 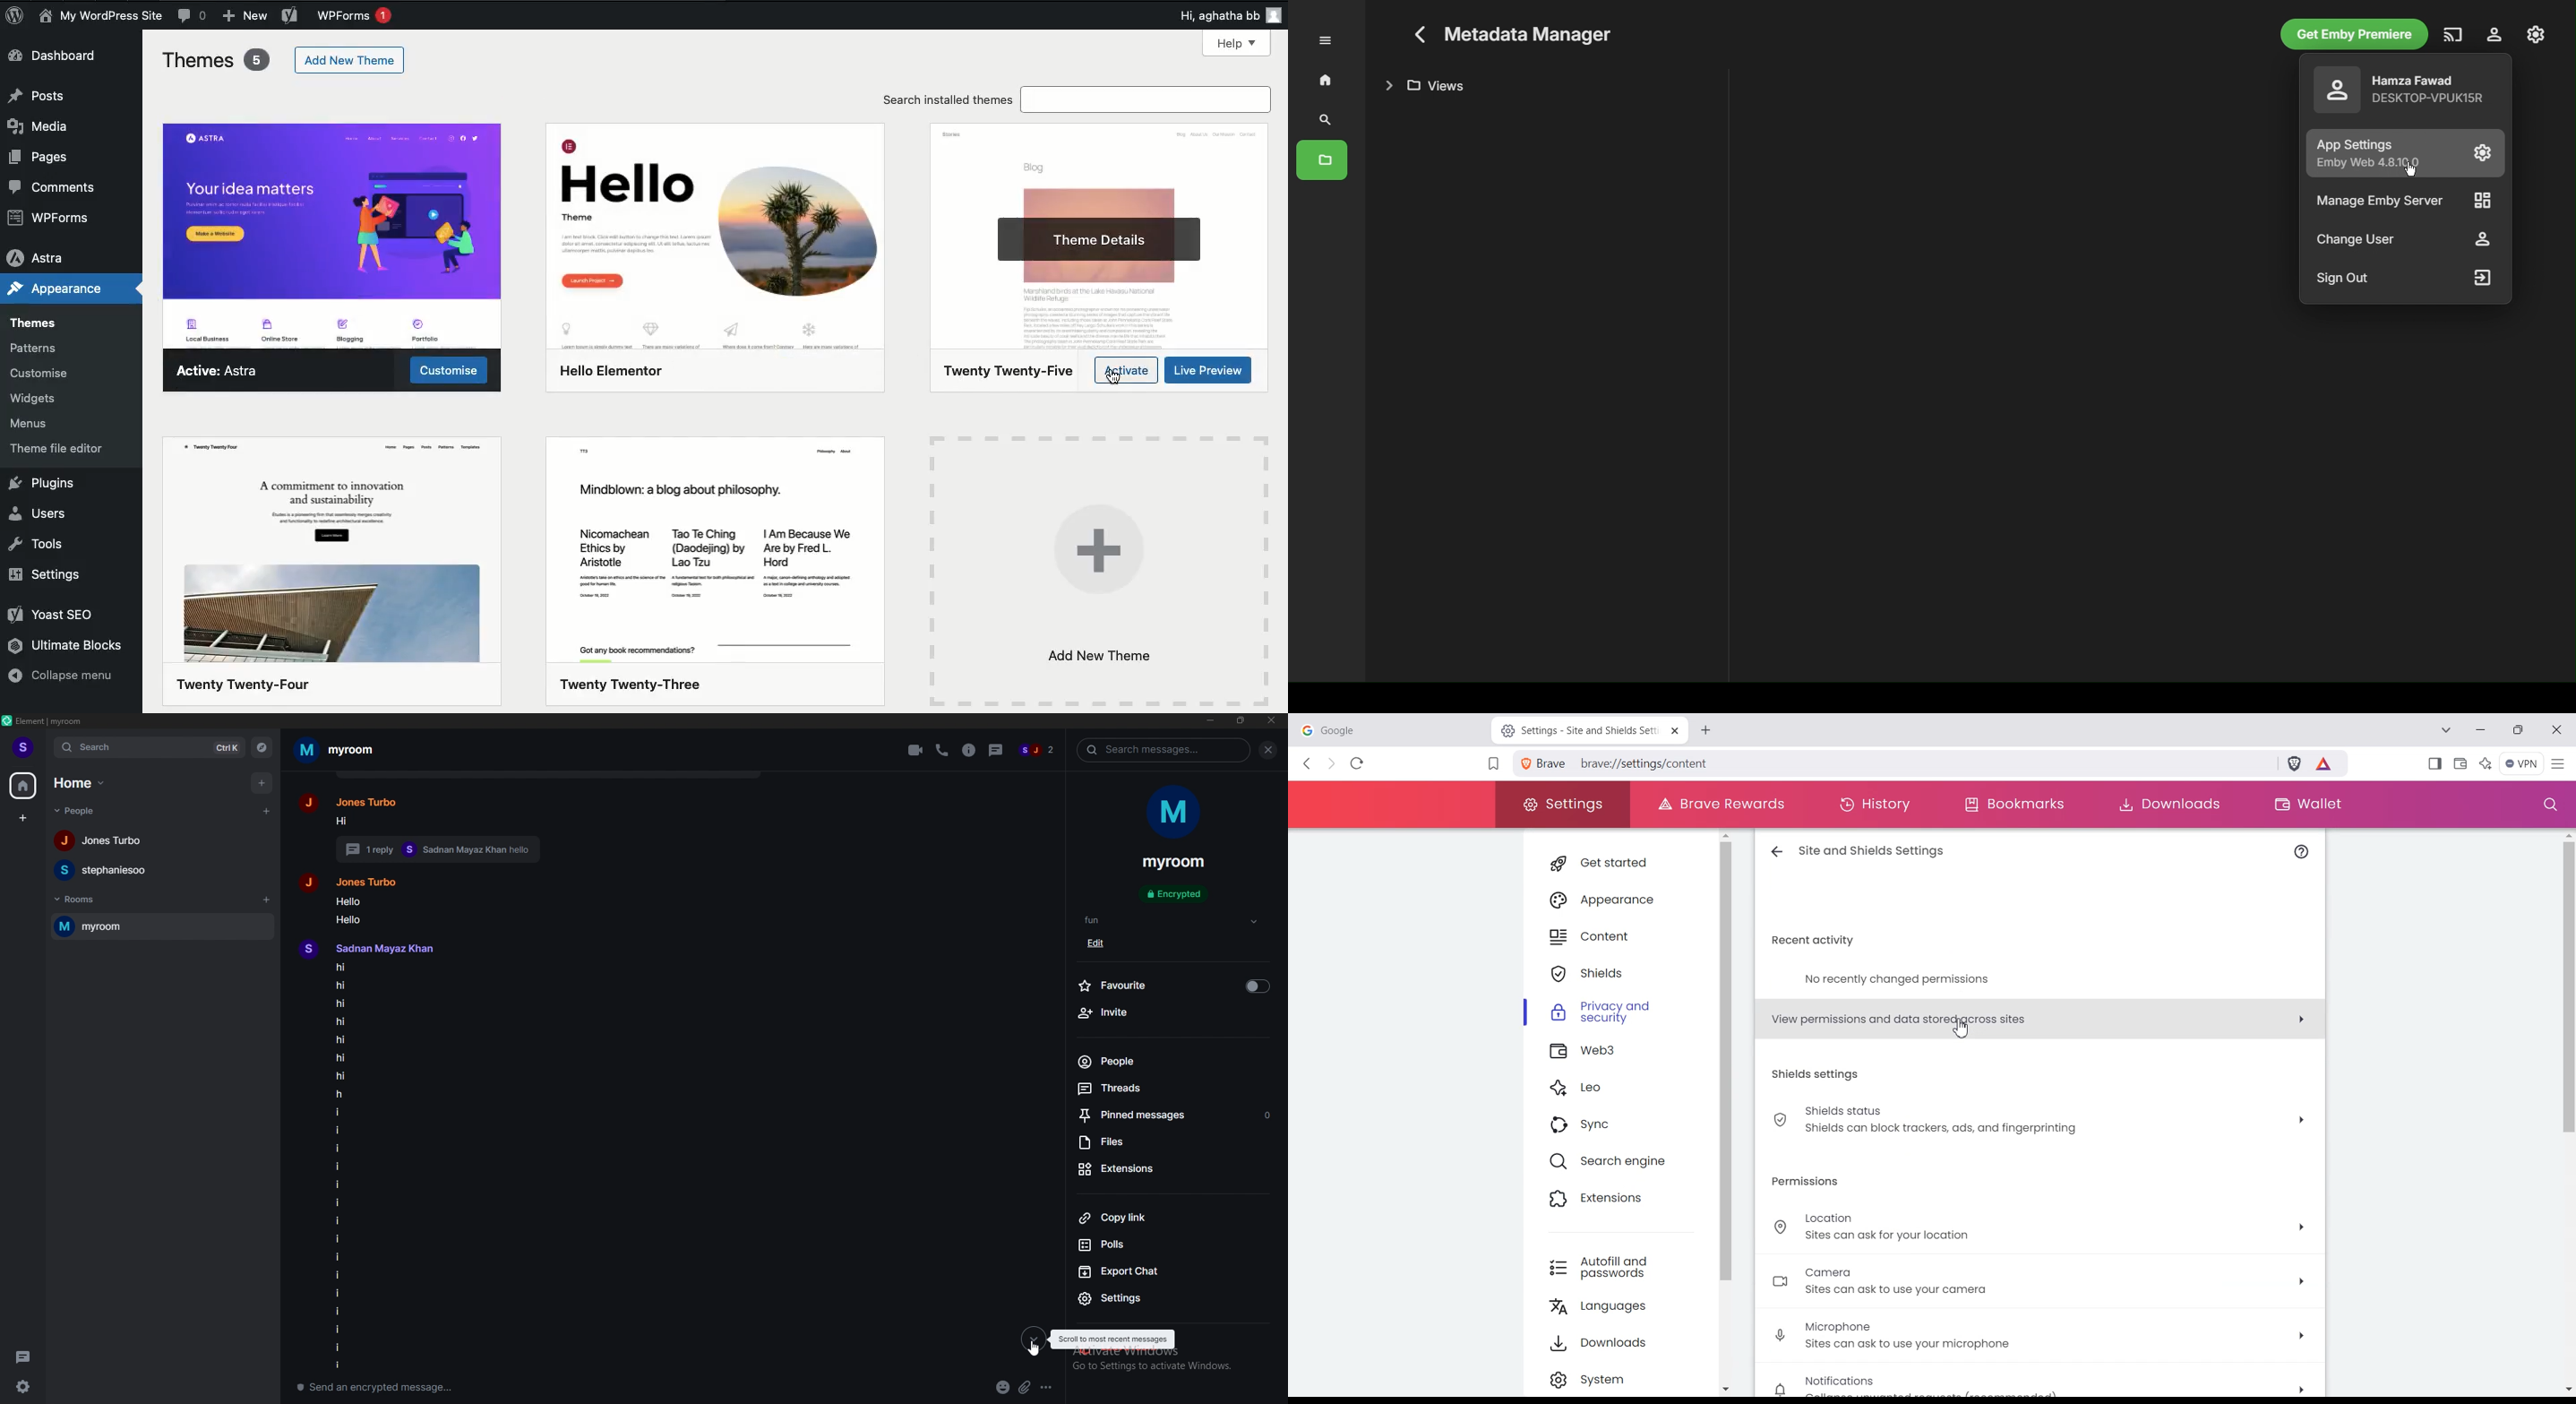 What do you see at coordinates (1010, 371) in the screenshot?
I see `2025` at bounding box center [1010, 371].